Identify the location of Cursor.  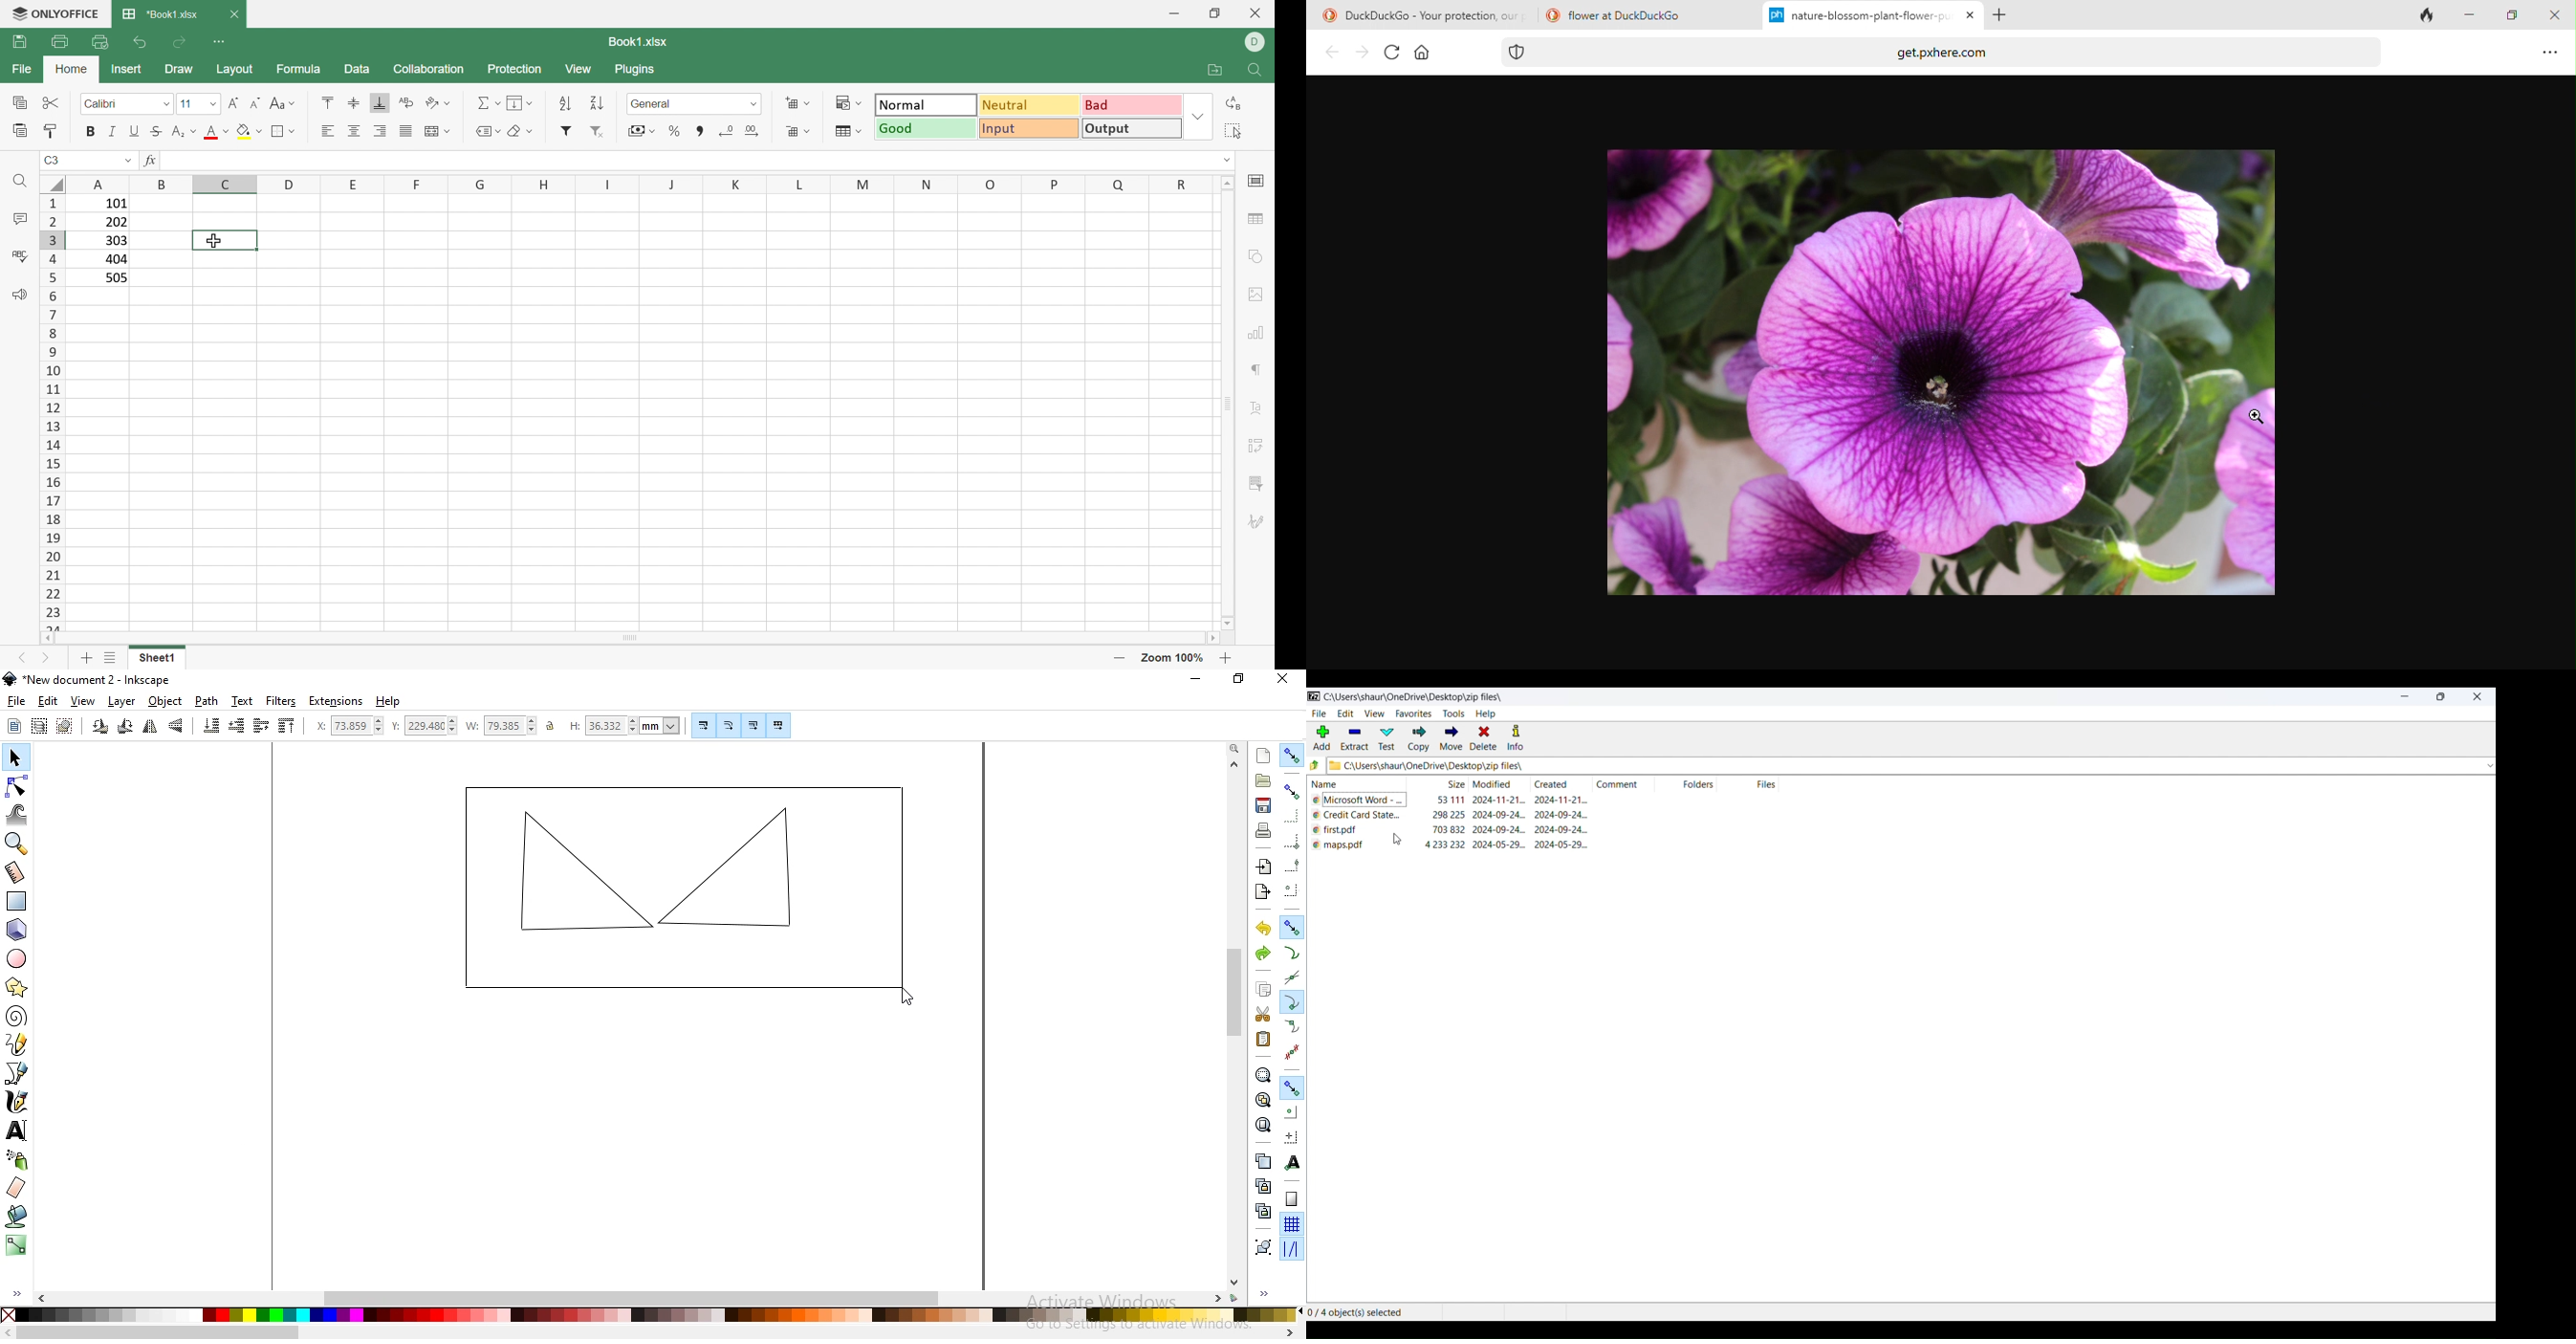
(217, 240).